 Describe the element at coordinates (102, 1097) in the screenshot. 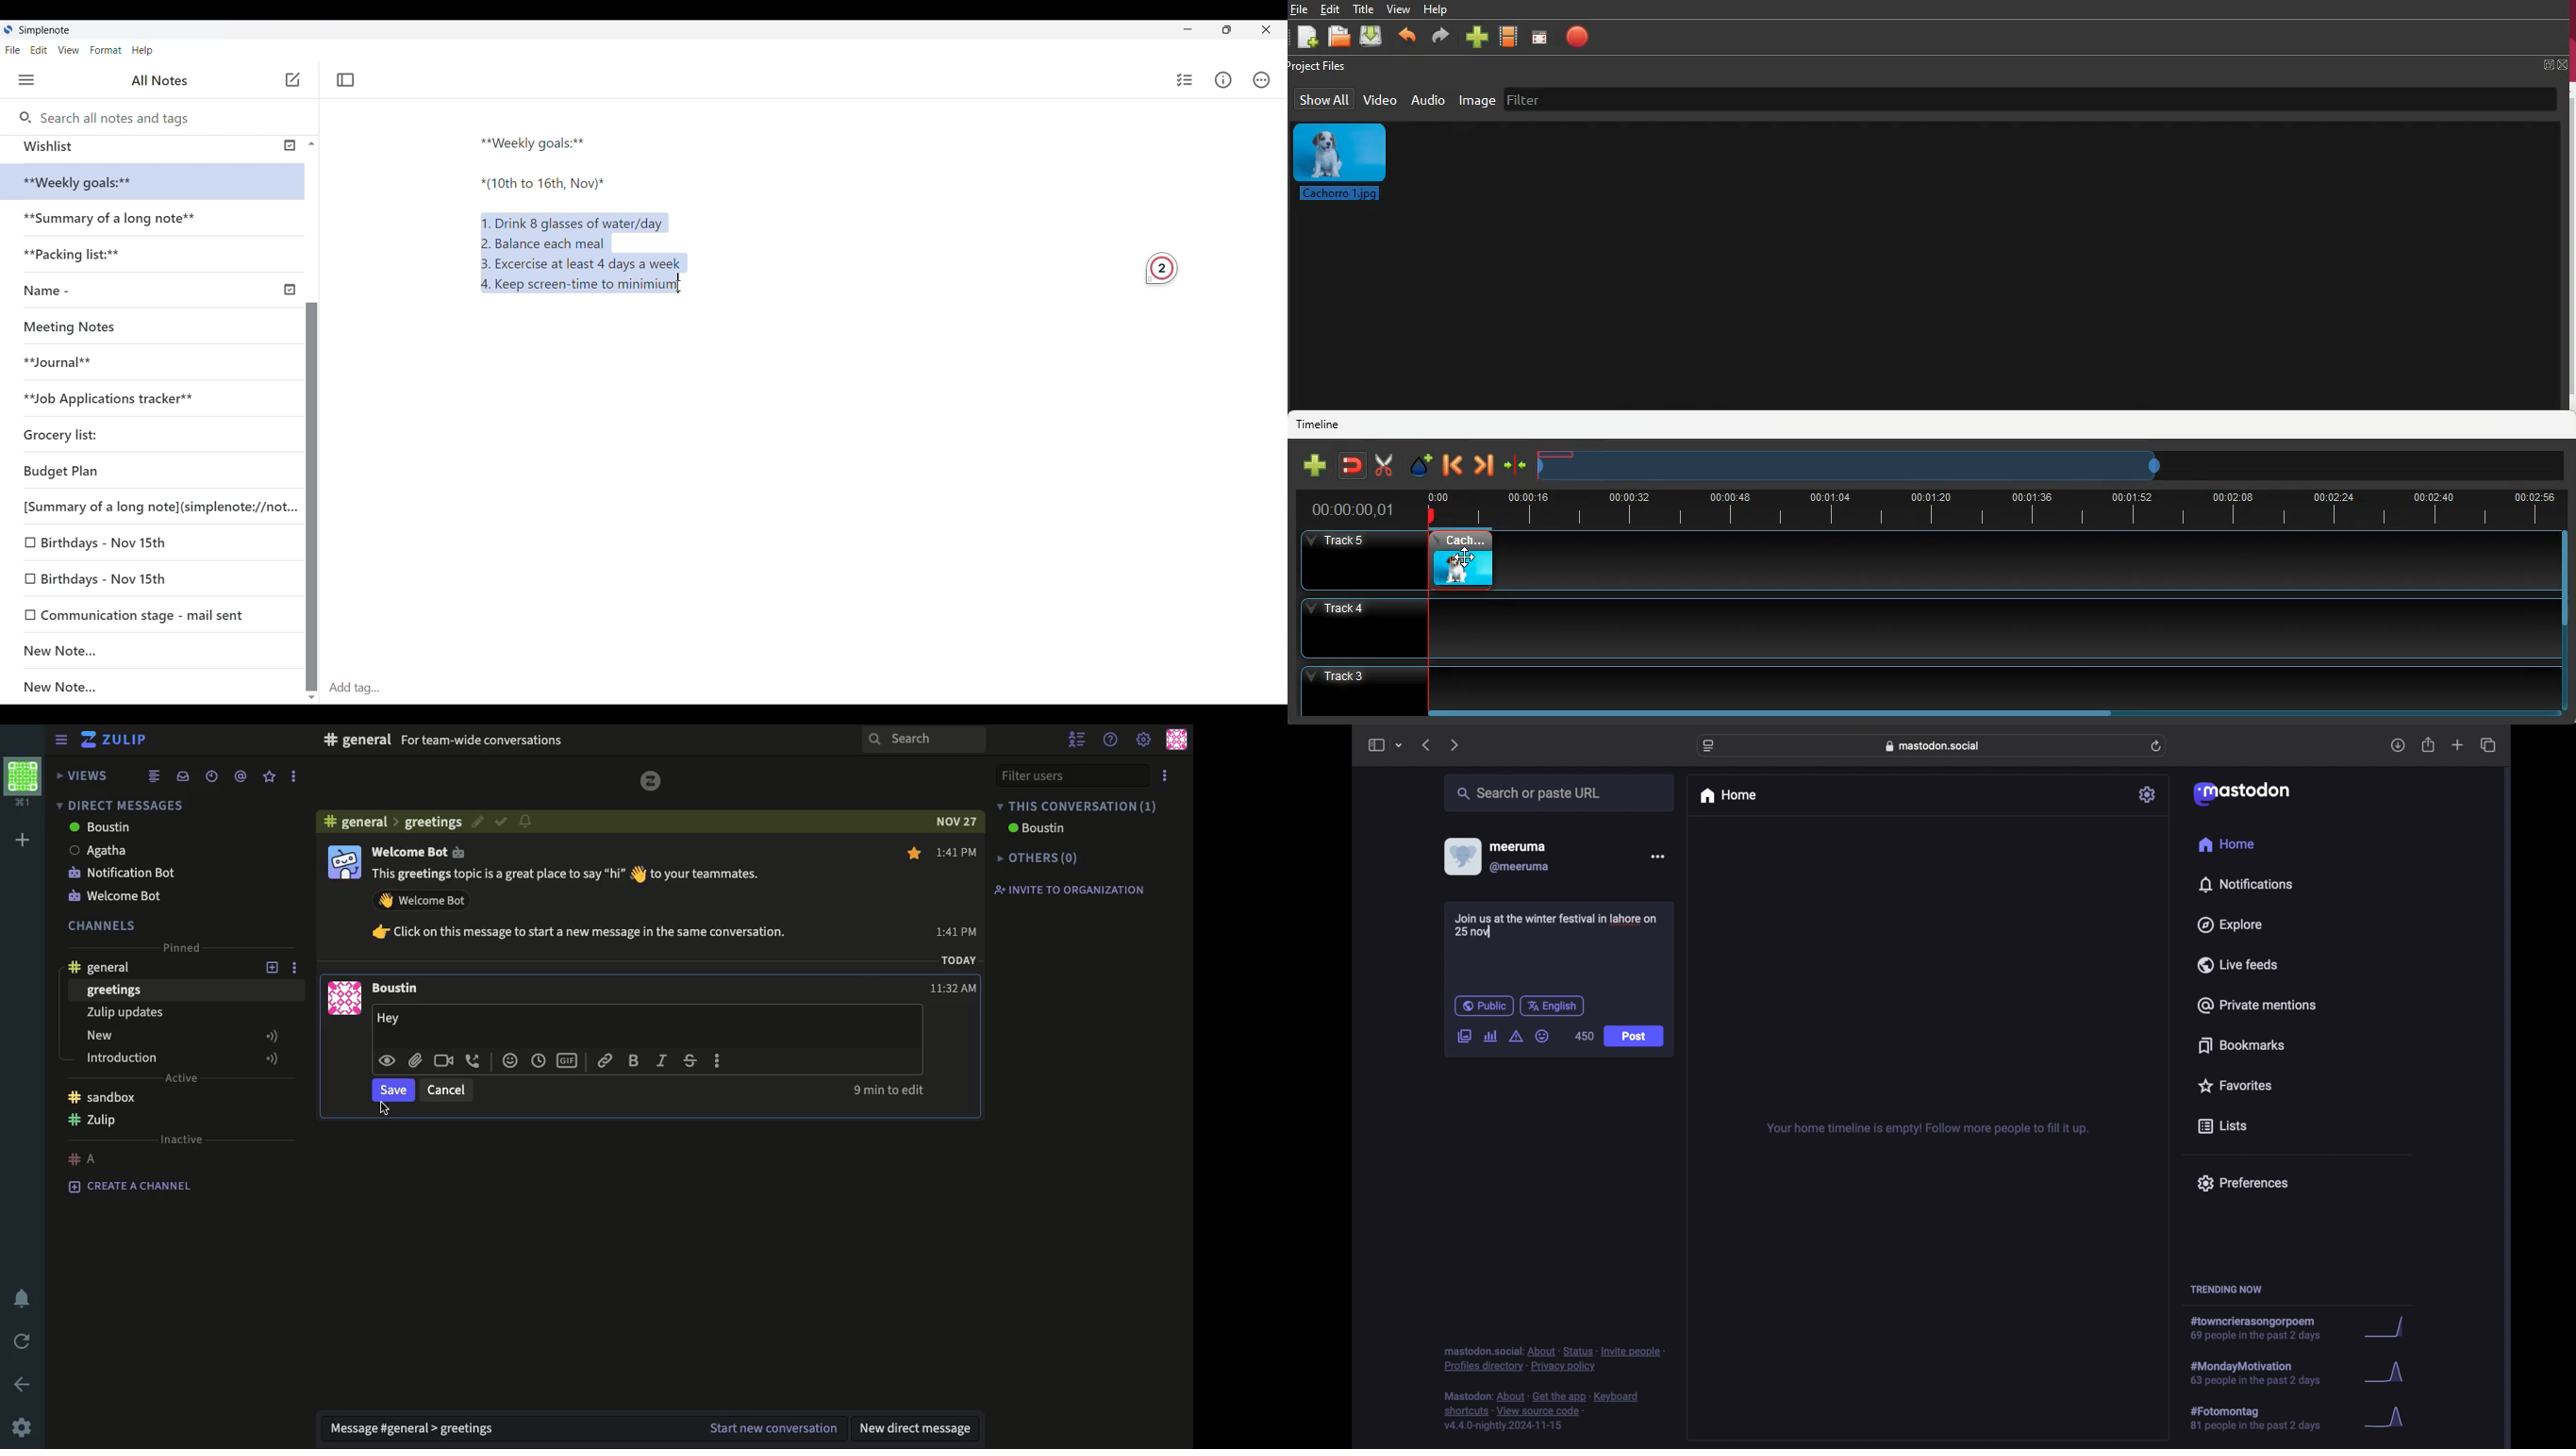

I see `sandbox` at that location.